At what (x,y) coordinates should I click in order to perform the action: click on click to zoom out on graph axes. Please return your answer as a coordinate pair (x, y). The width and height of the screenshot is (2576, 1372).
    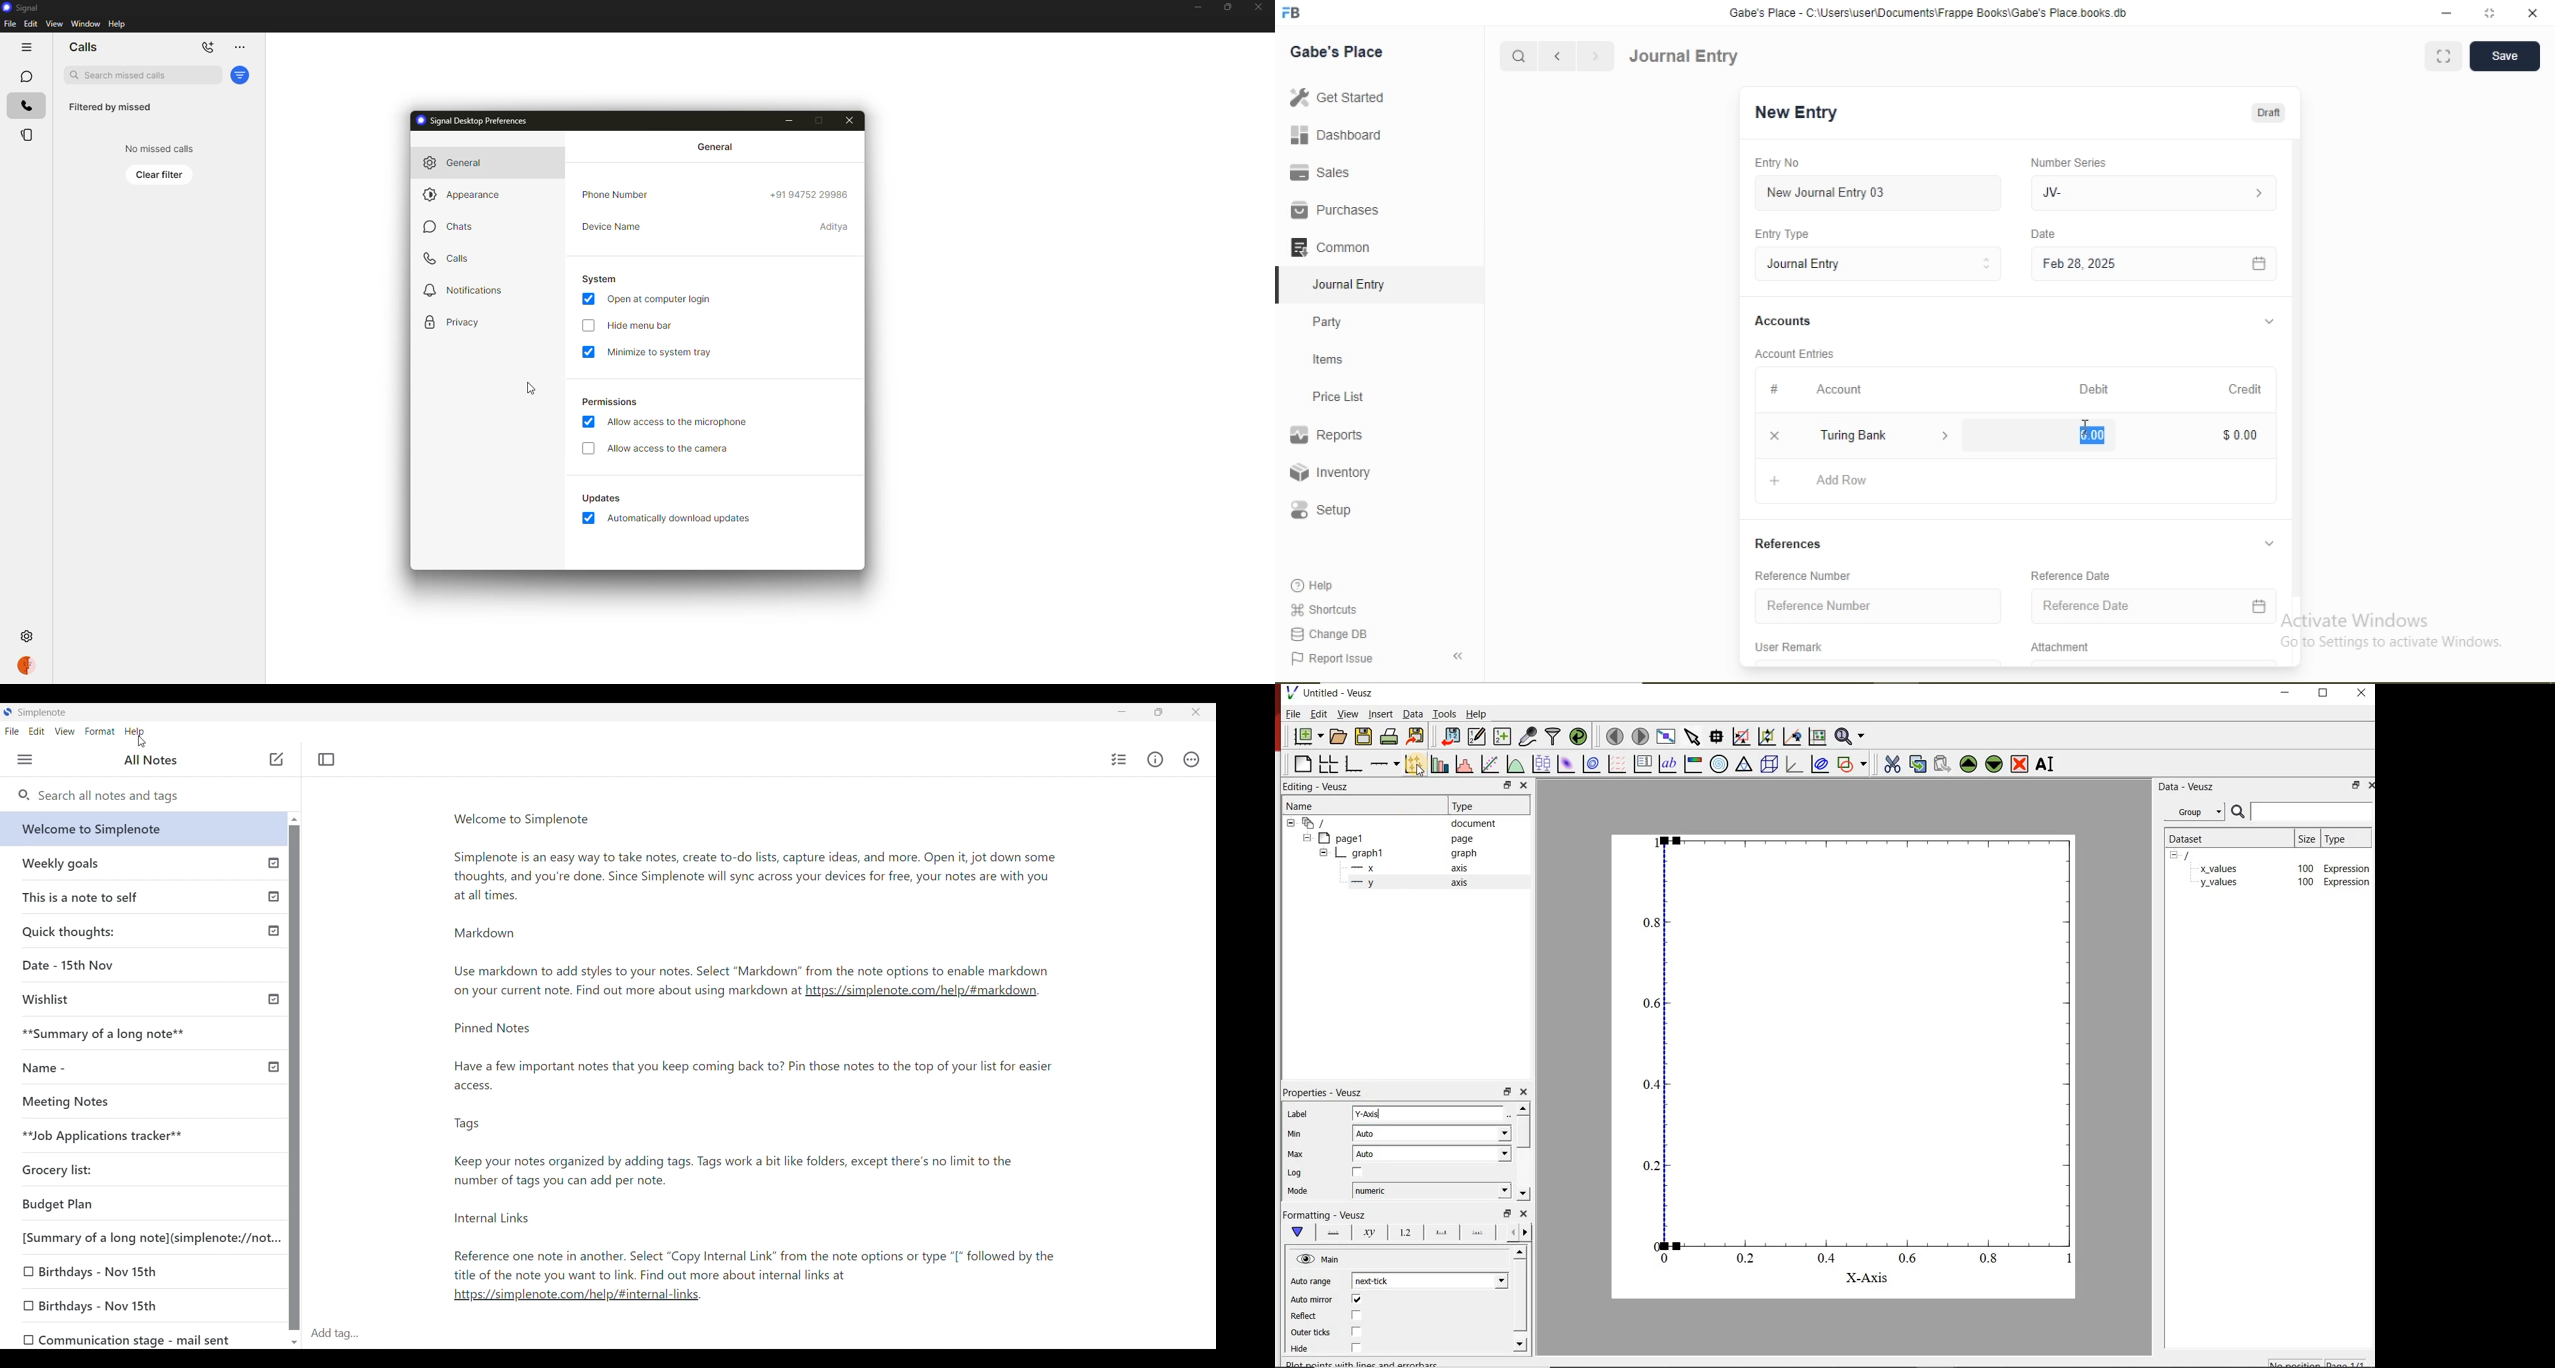
    Looking at the image, I should click on (1765, 737).